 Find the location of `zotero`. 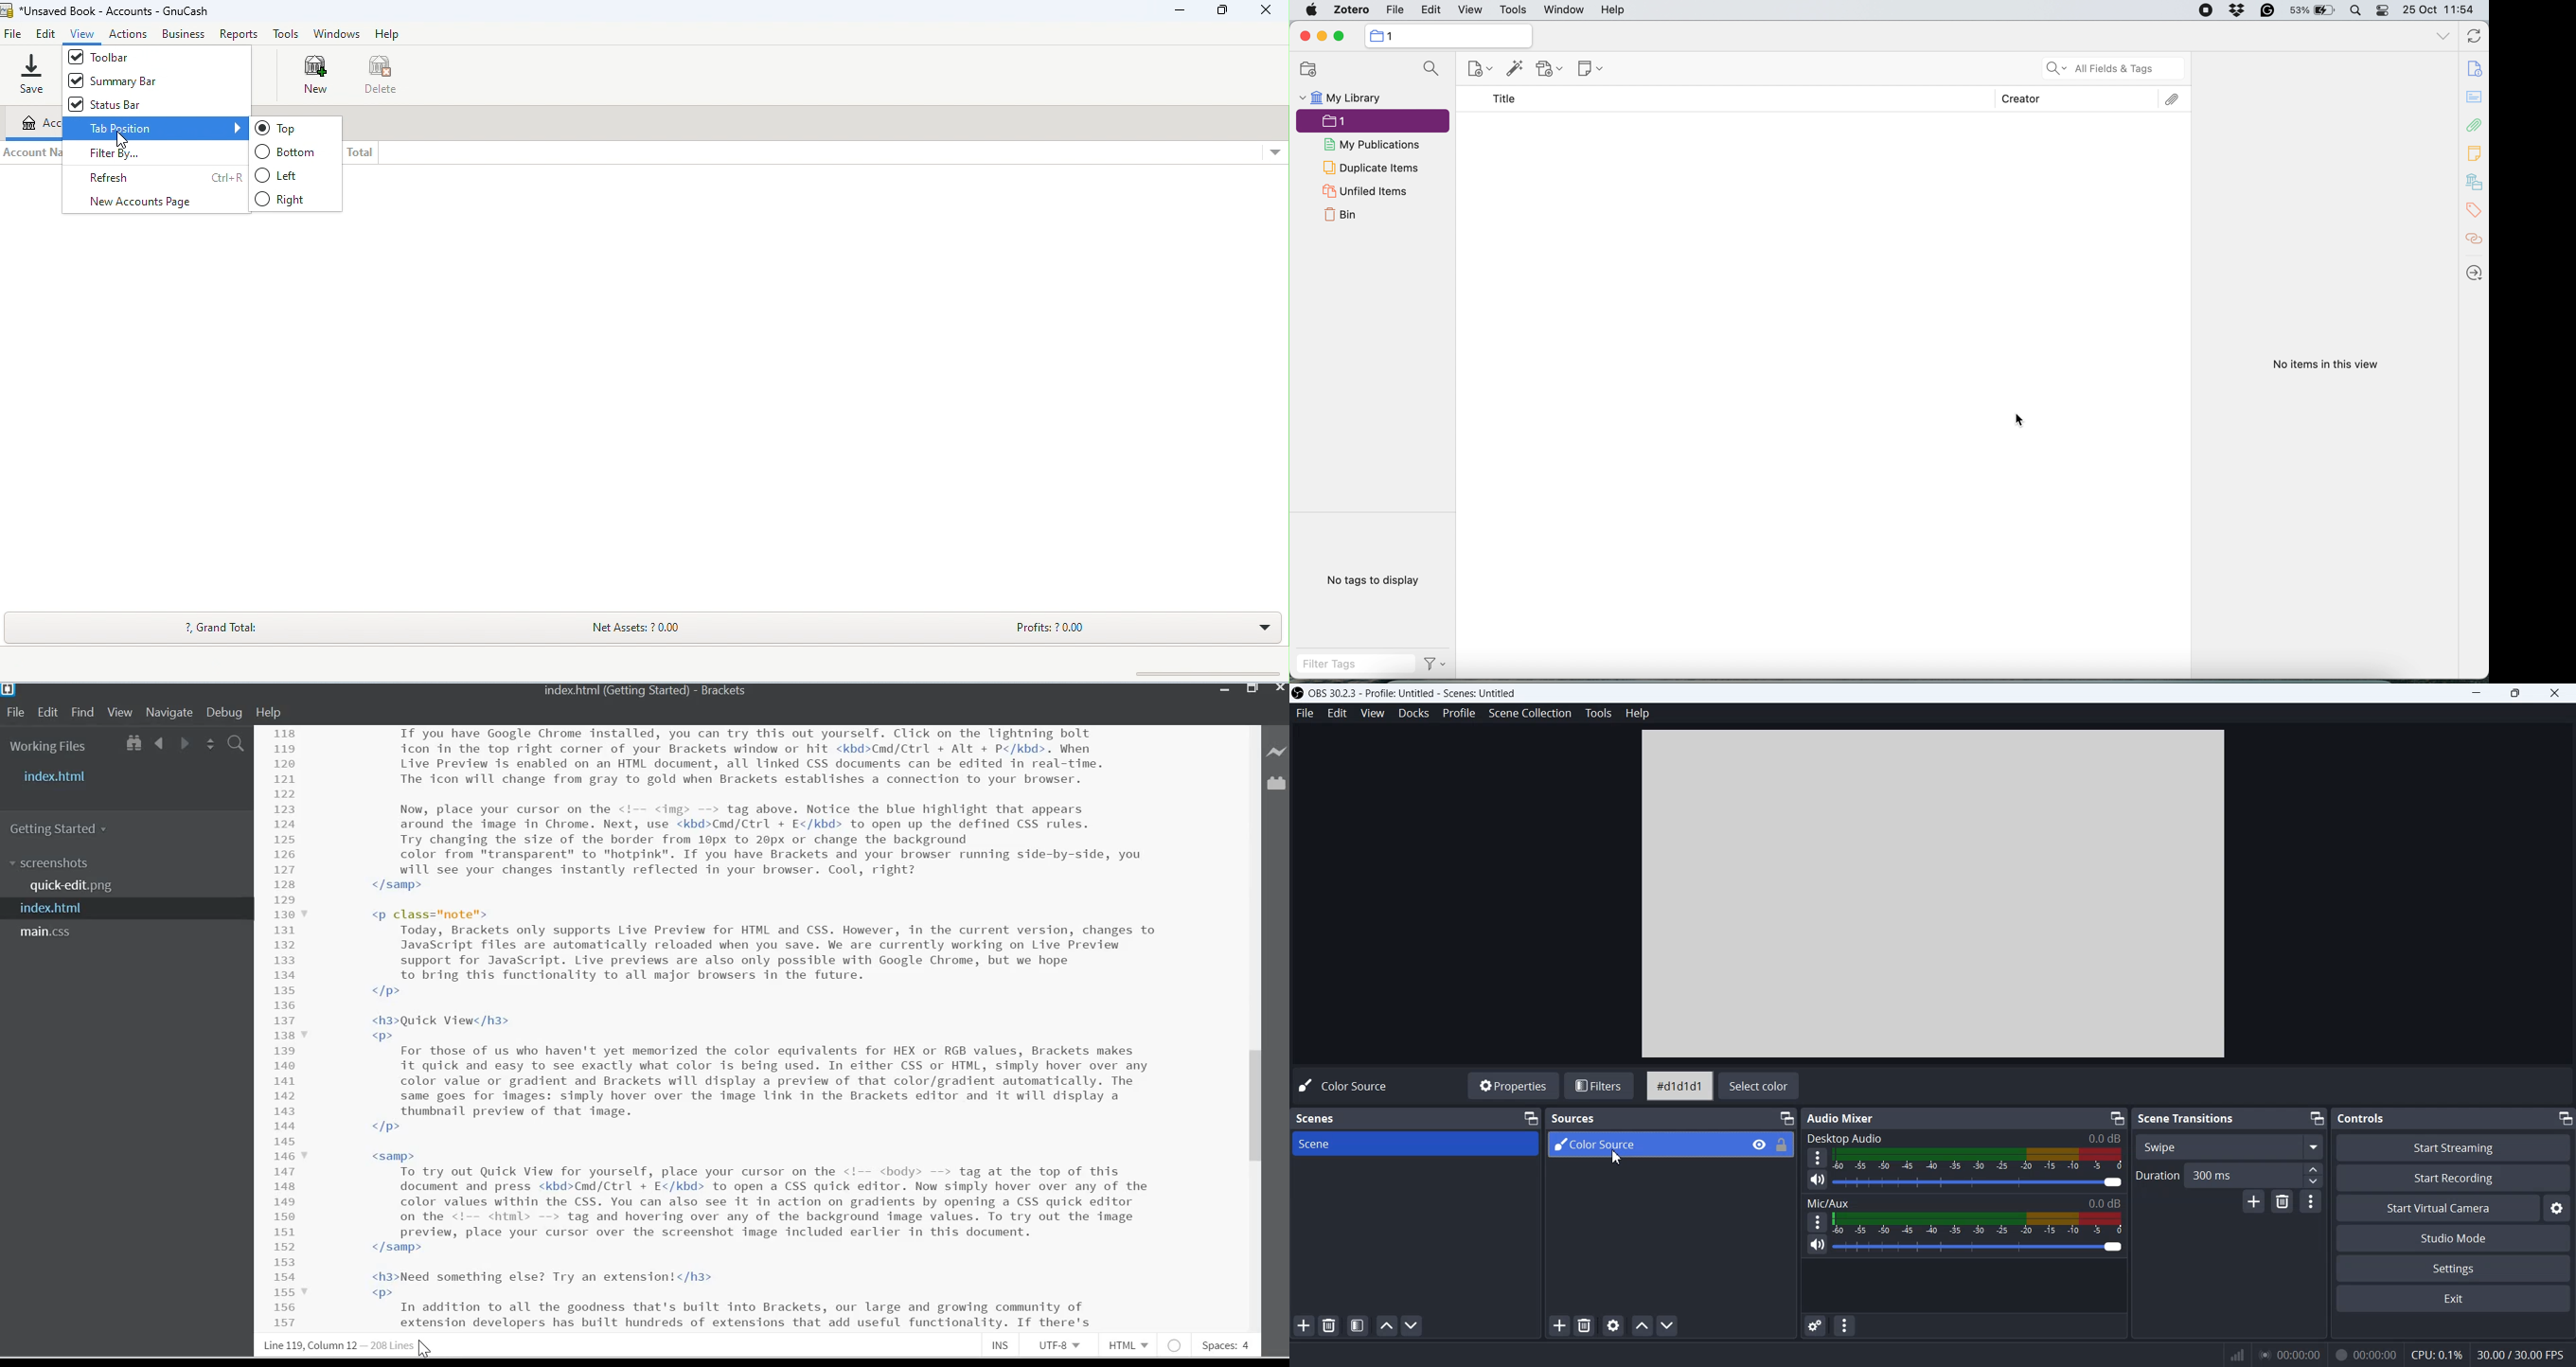

zotero is located at coordinates (1351, 9).